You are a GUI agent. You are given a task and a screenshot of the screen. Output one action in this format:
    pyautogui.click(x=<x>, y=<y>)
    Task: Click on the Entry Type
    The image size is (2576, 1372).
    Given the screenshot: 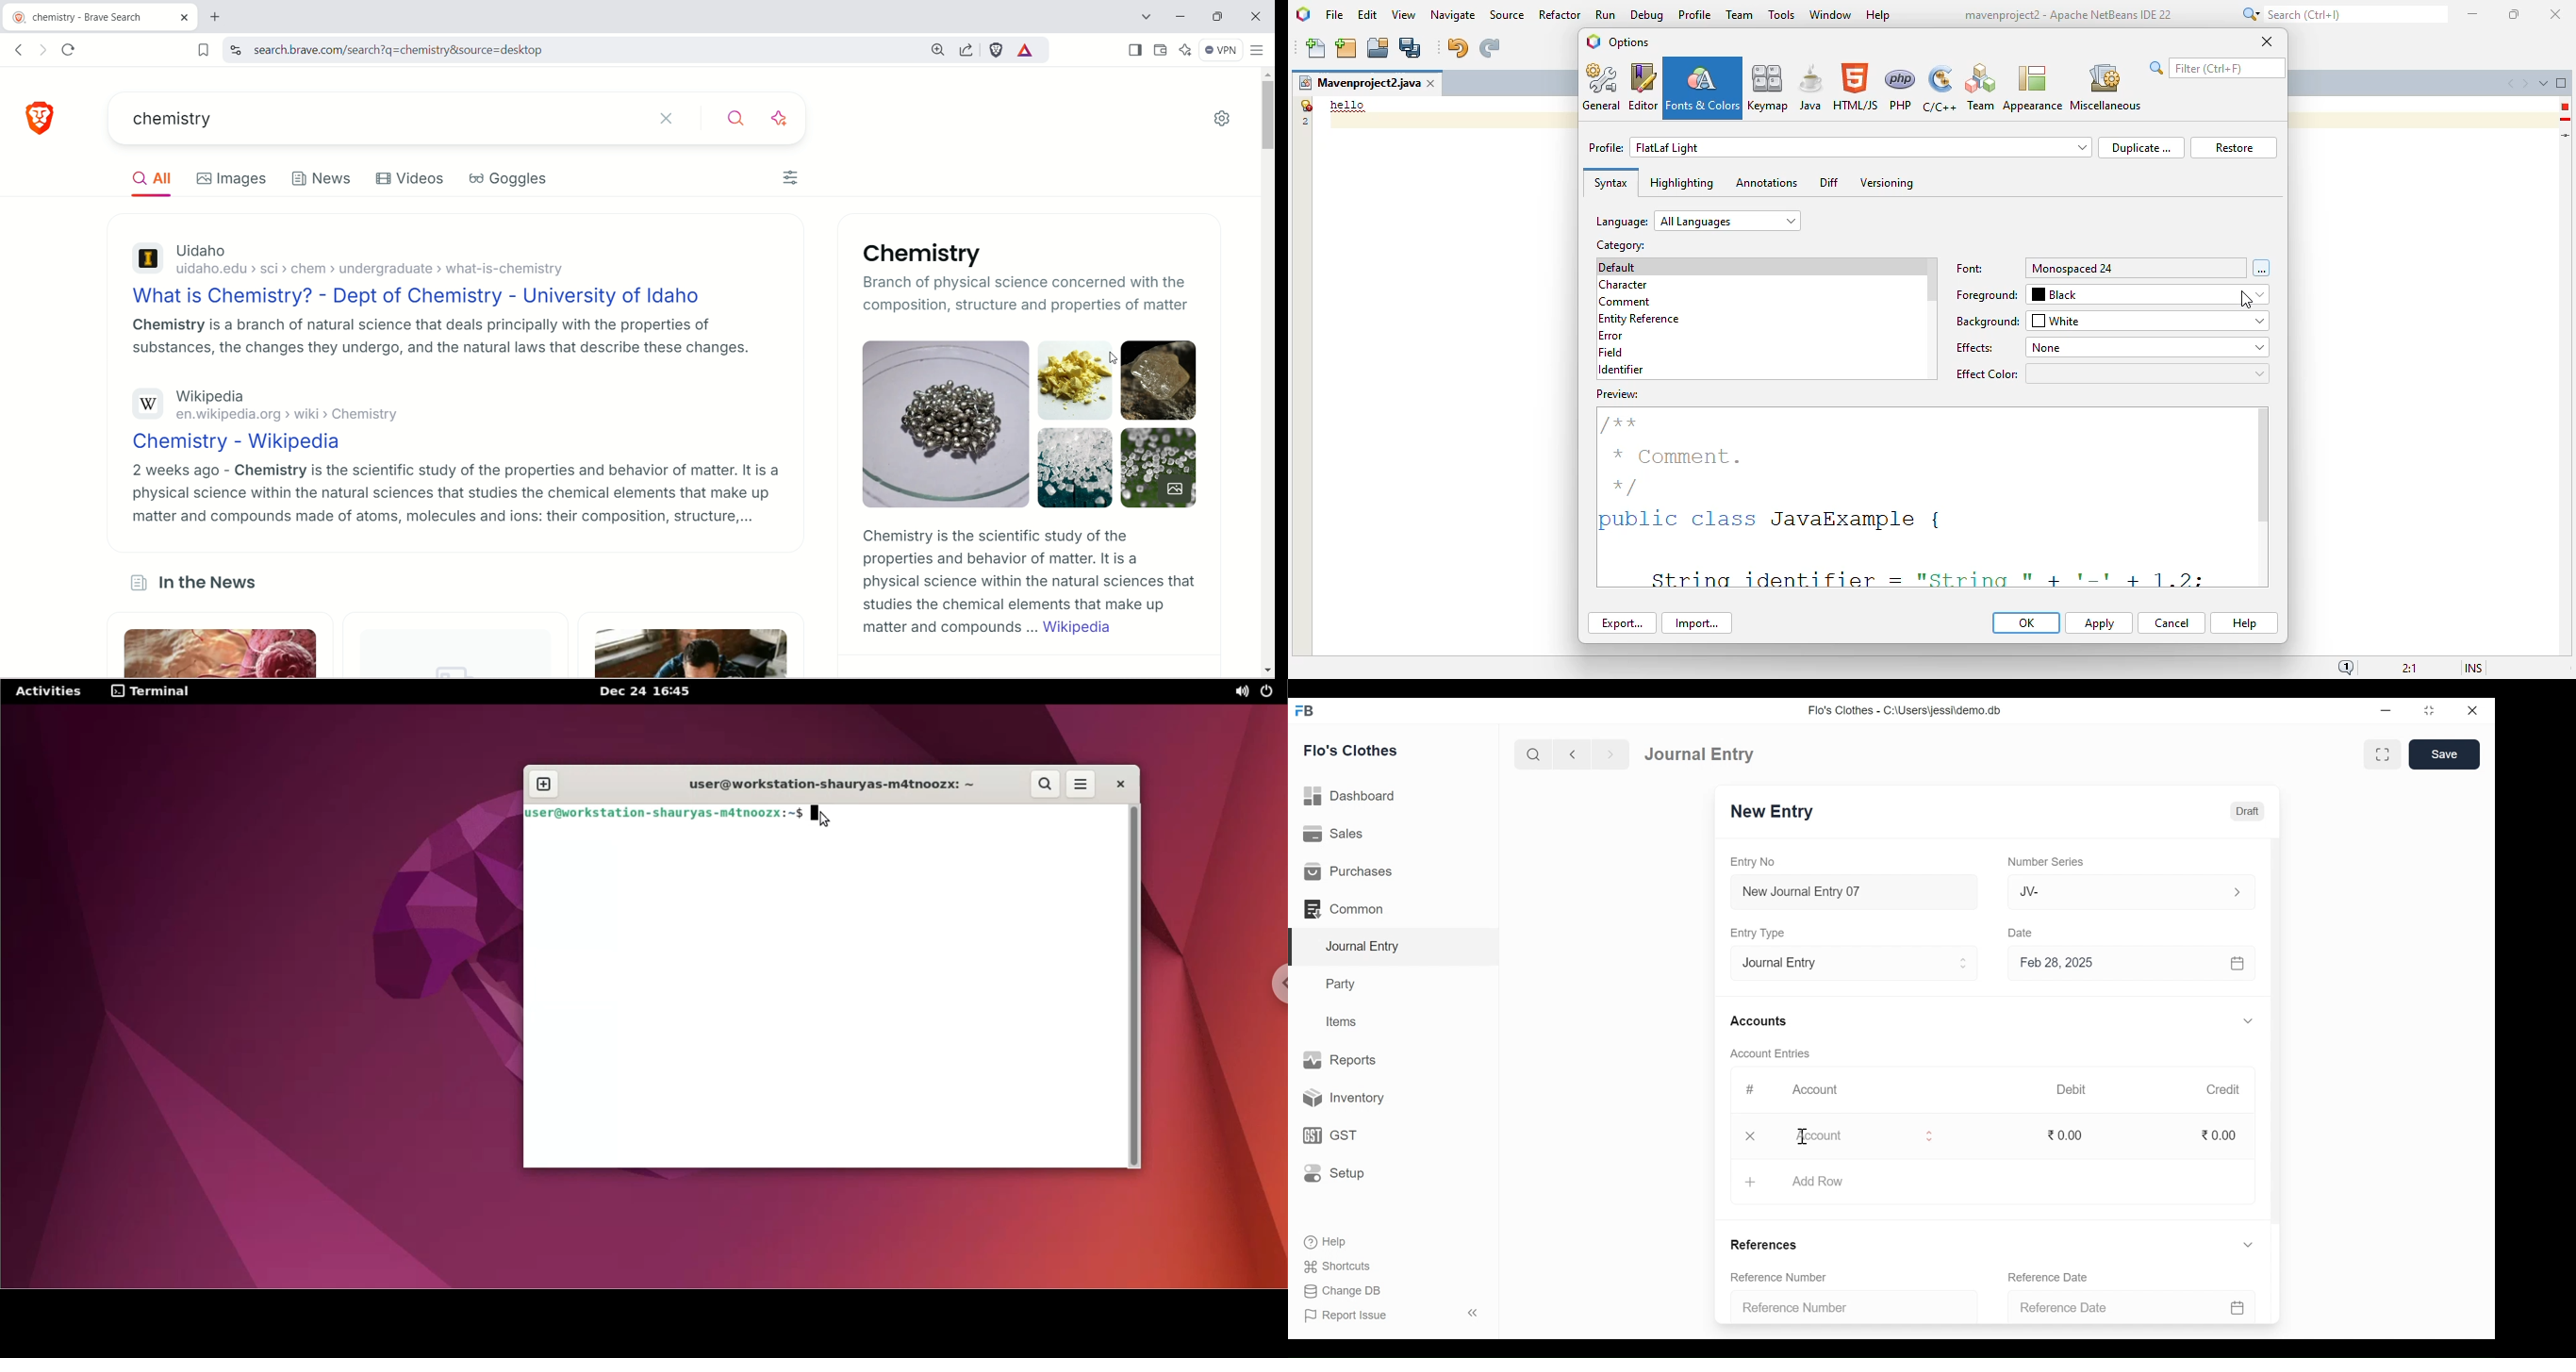 What is the action you would take?
    pyautogui.click(x=1844, y=964)
    